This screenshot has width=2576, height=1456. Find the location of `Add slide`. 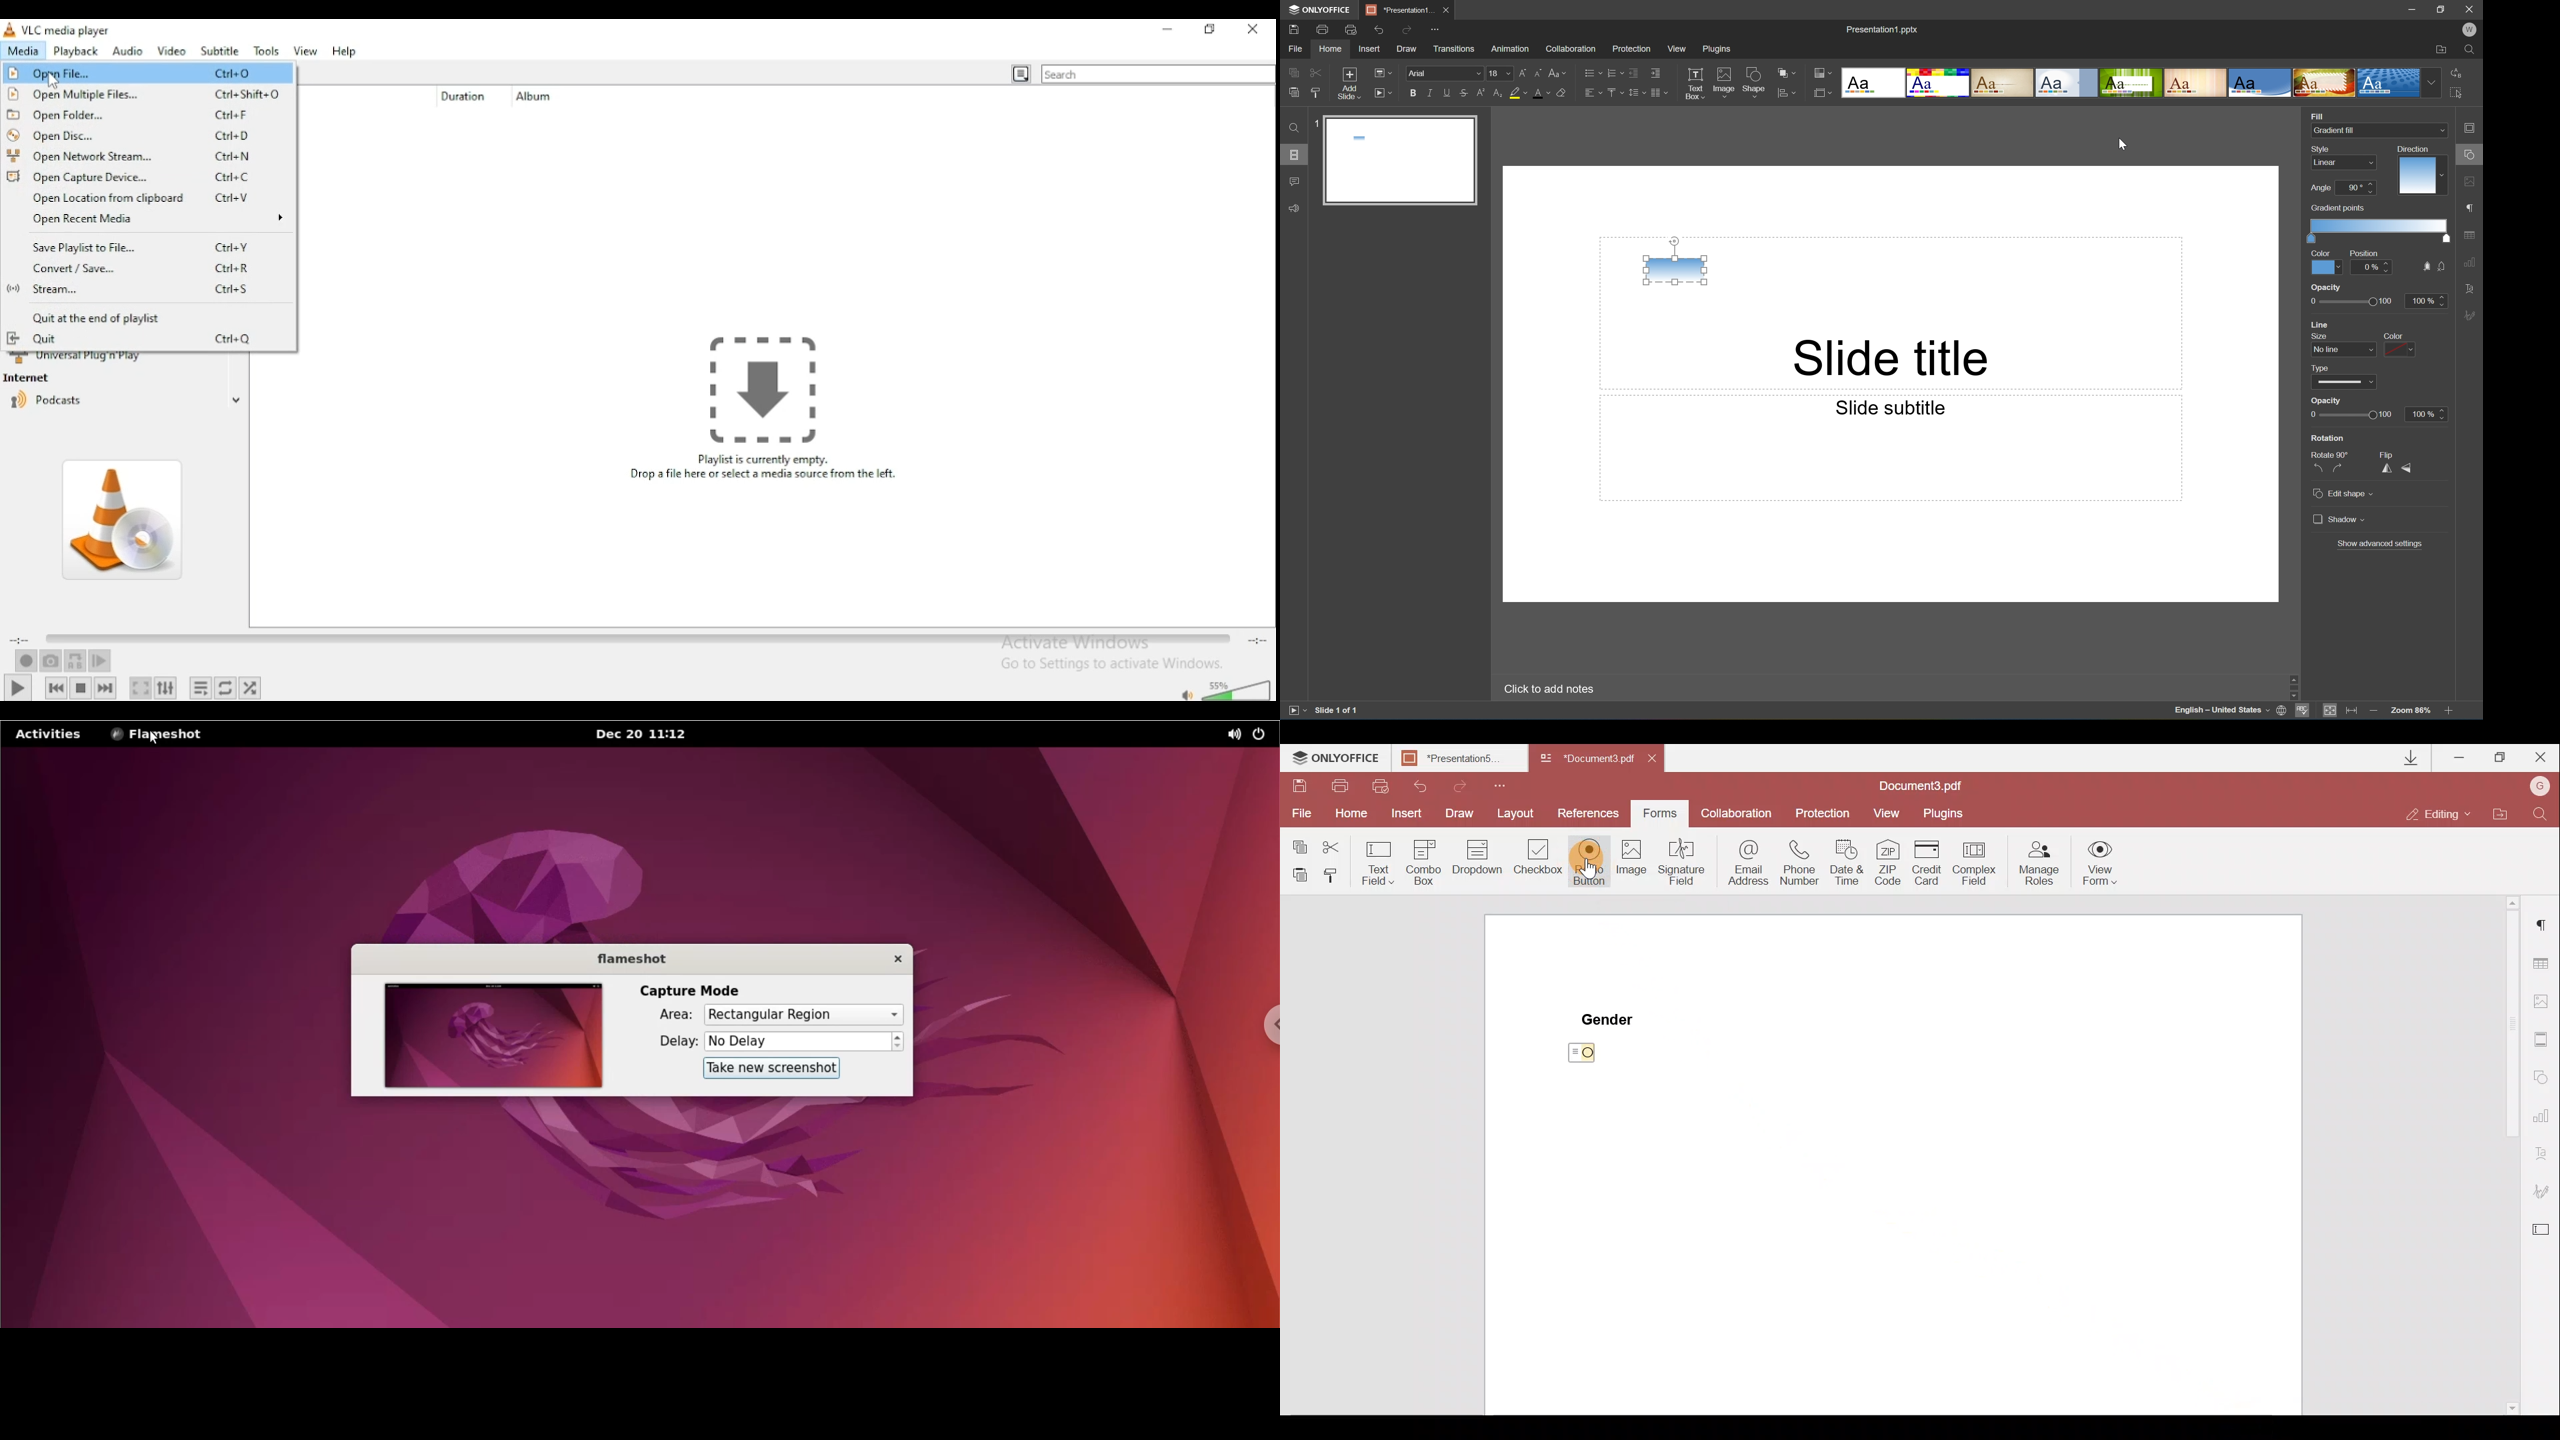

Add slide is located at coordinates (1347, 84).